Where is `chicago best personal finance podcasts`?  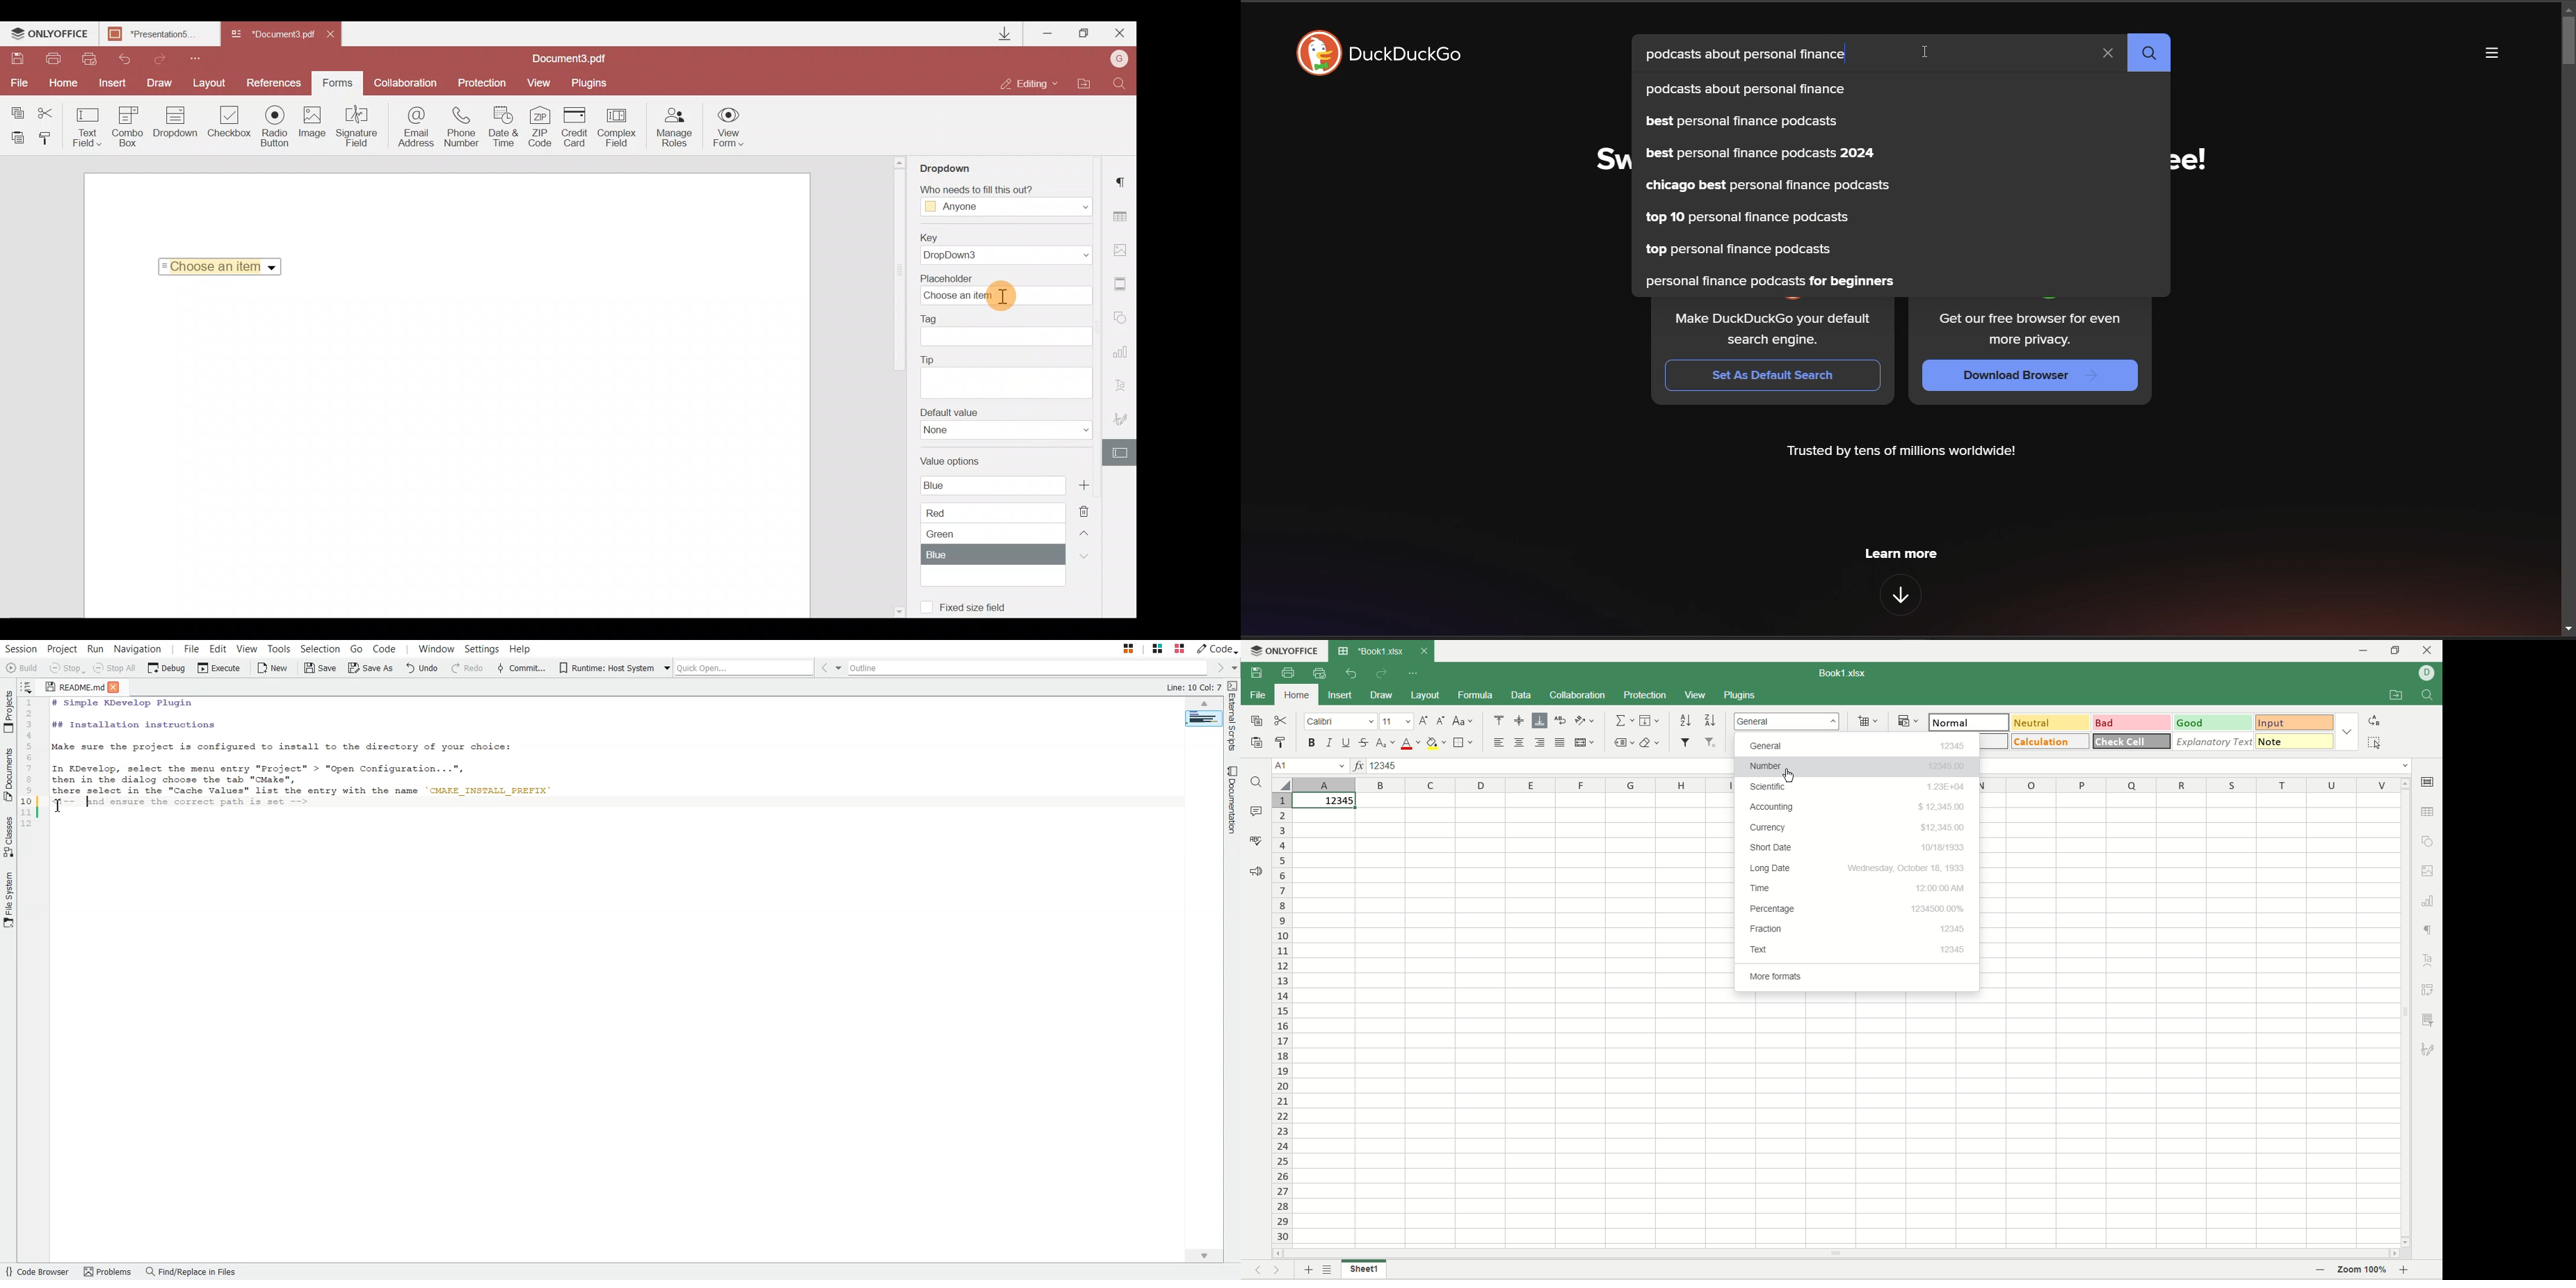
chicago best personal finance podcasts is located at coordinates (1768, 186).